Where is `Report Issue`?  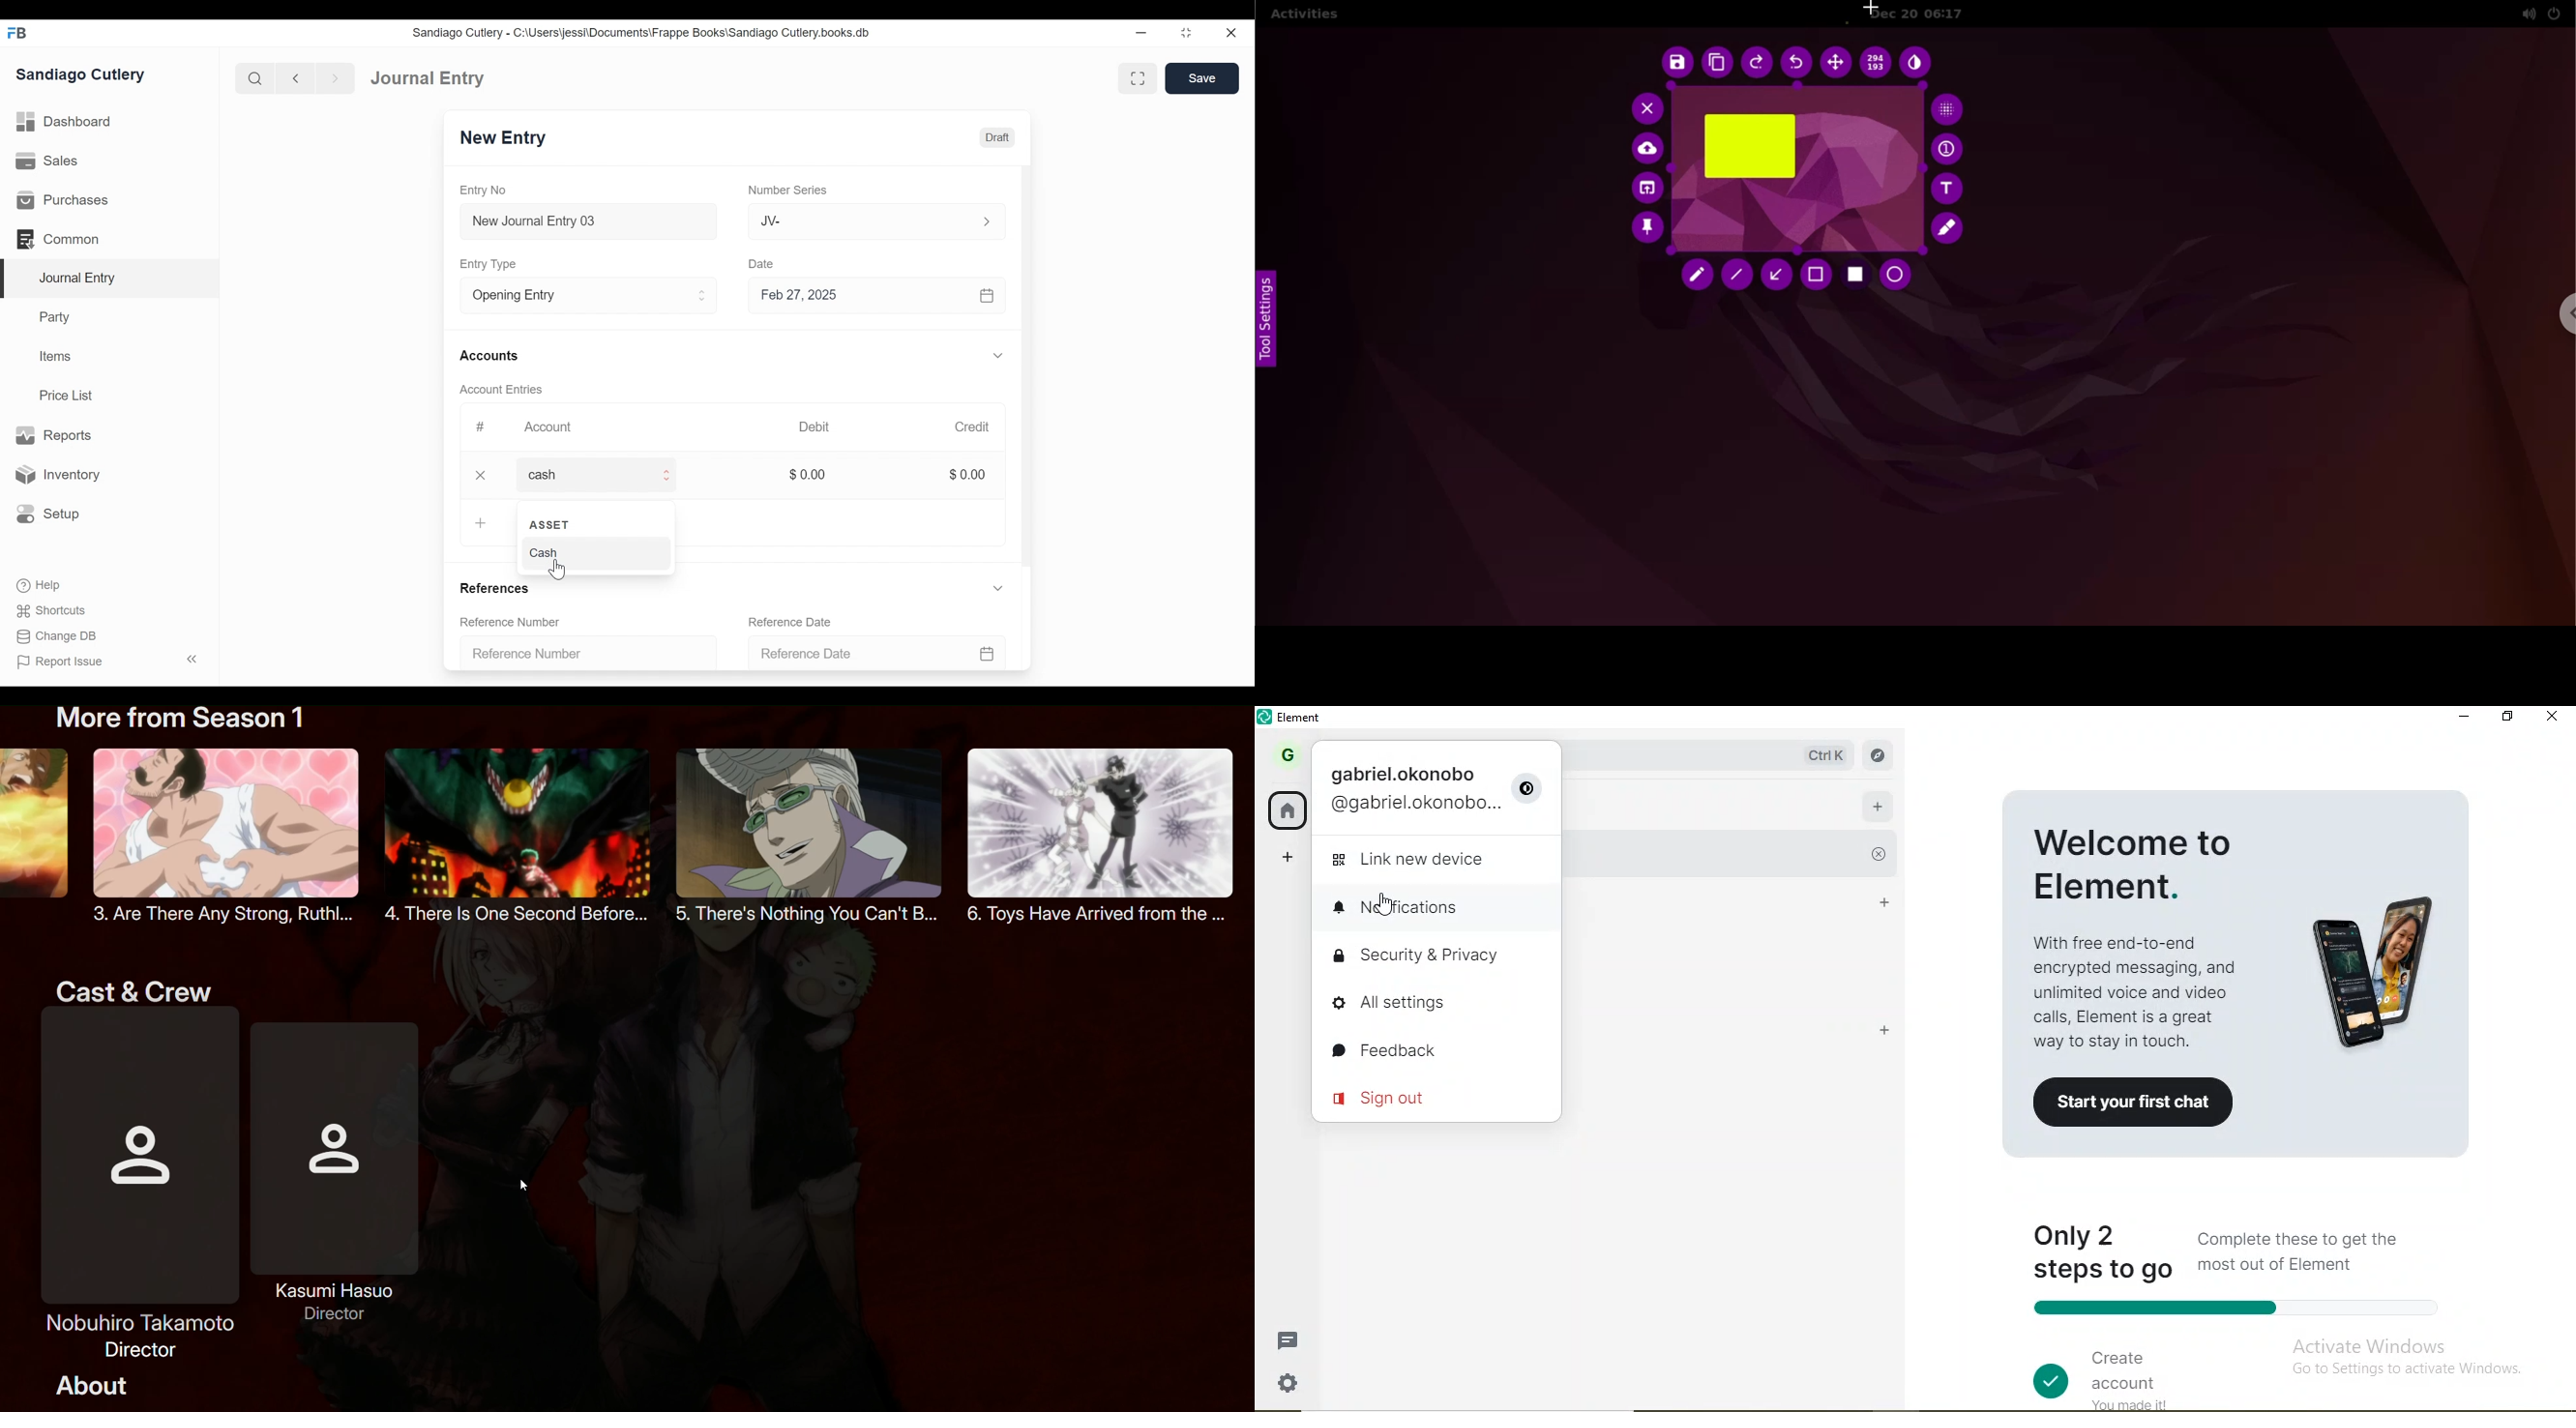
Report Issue is located at coordinates (61, 662).